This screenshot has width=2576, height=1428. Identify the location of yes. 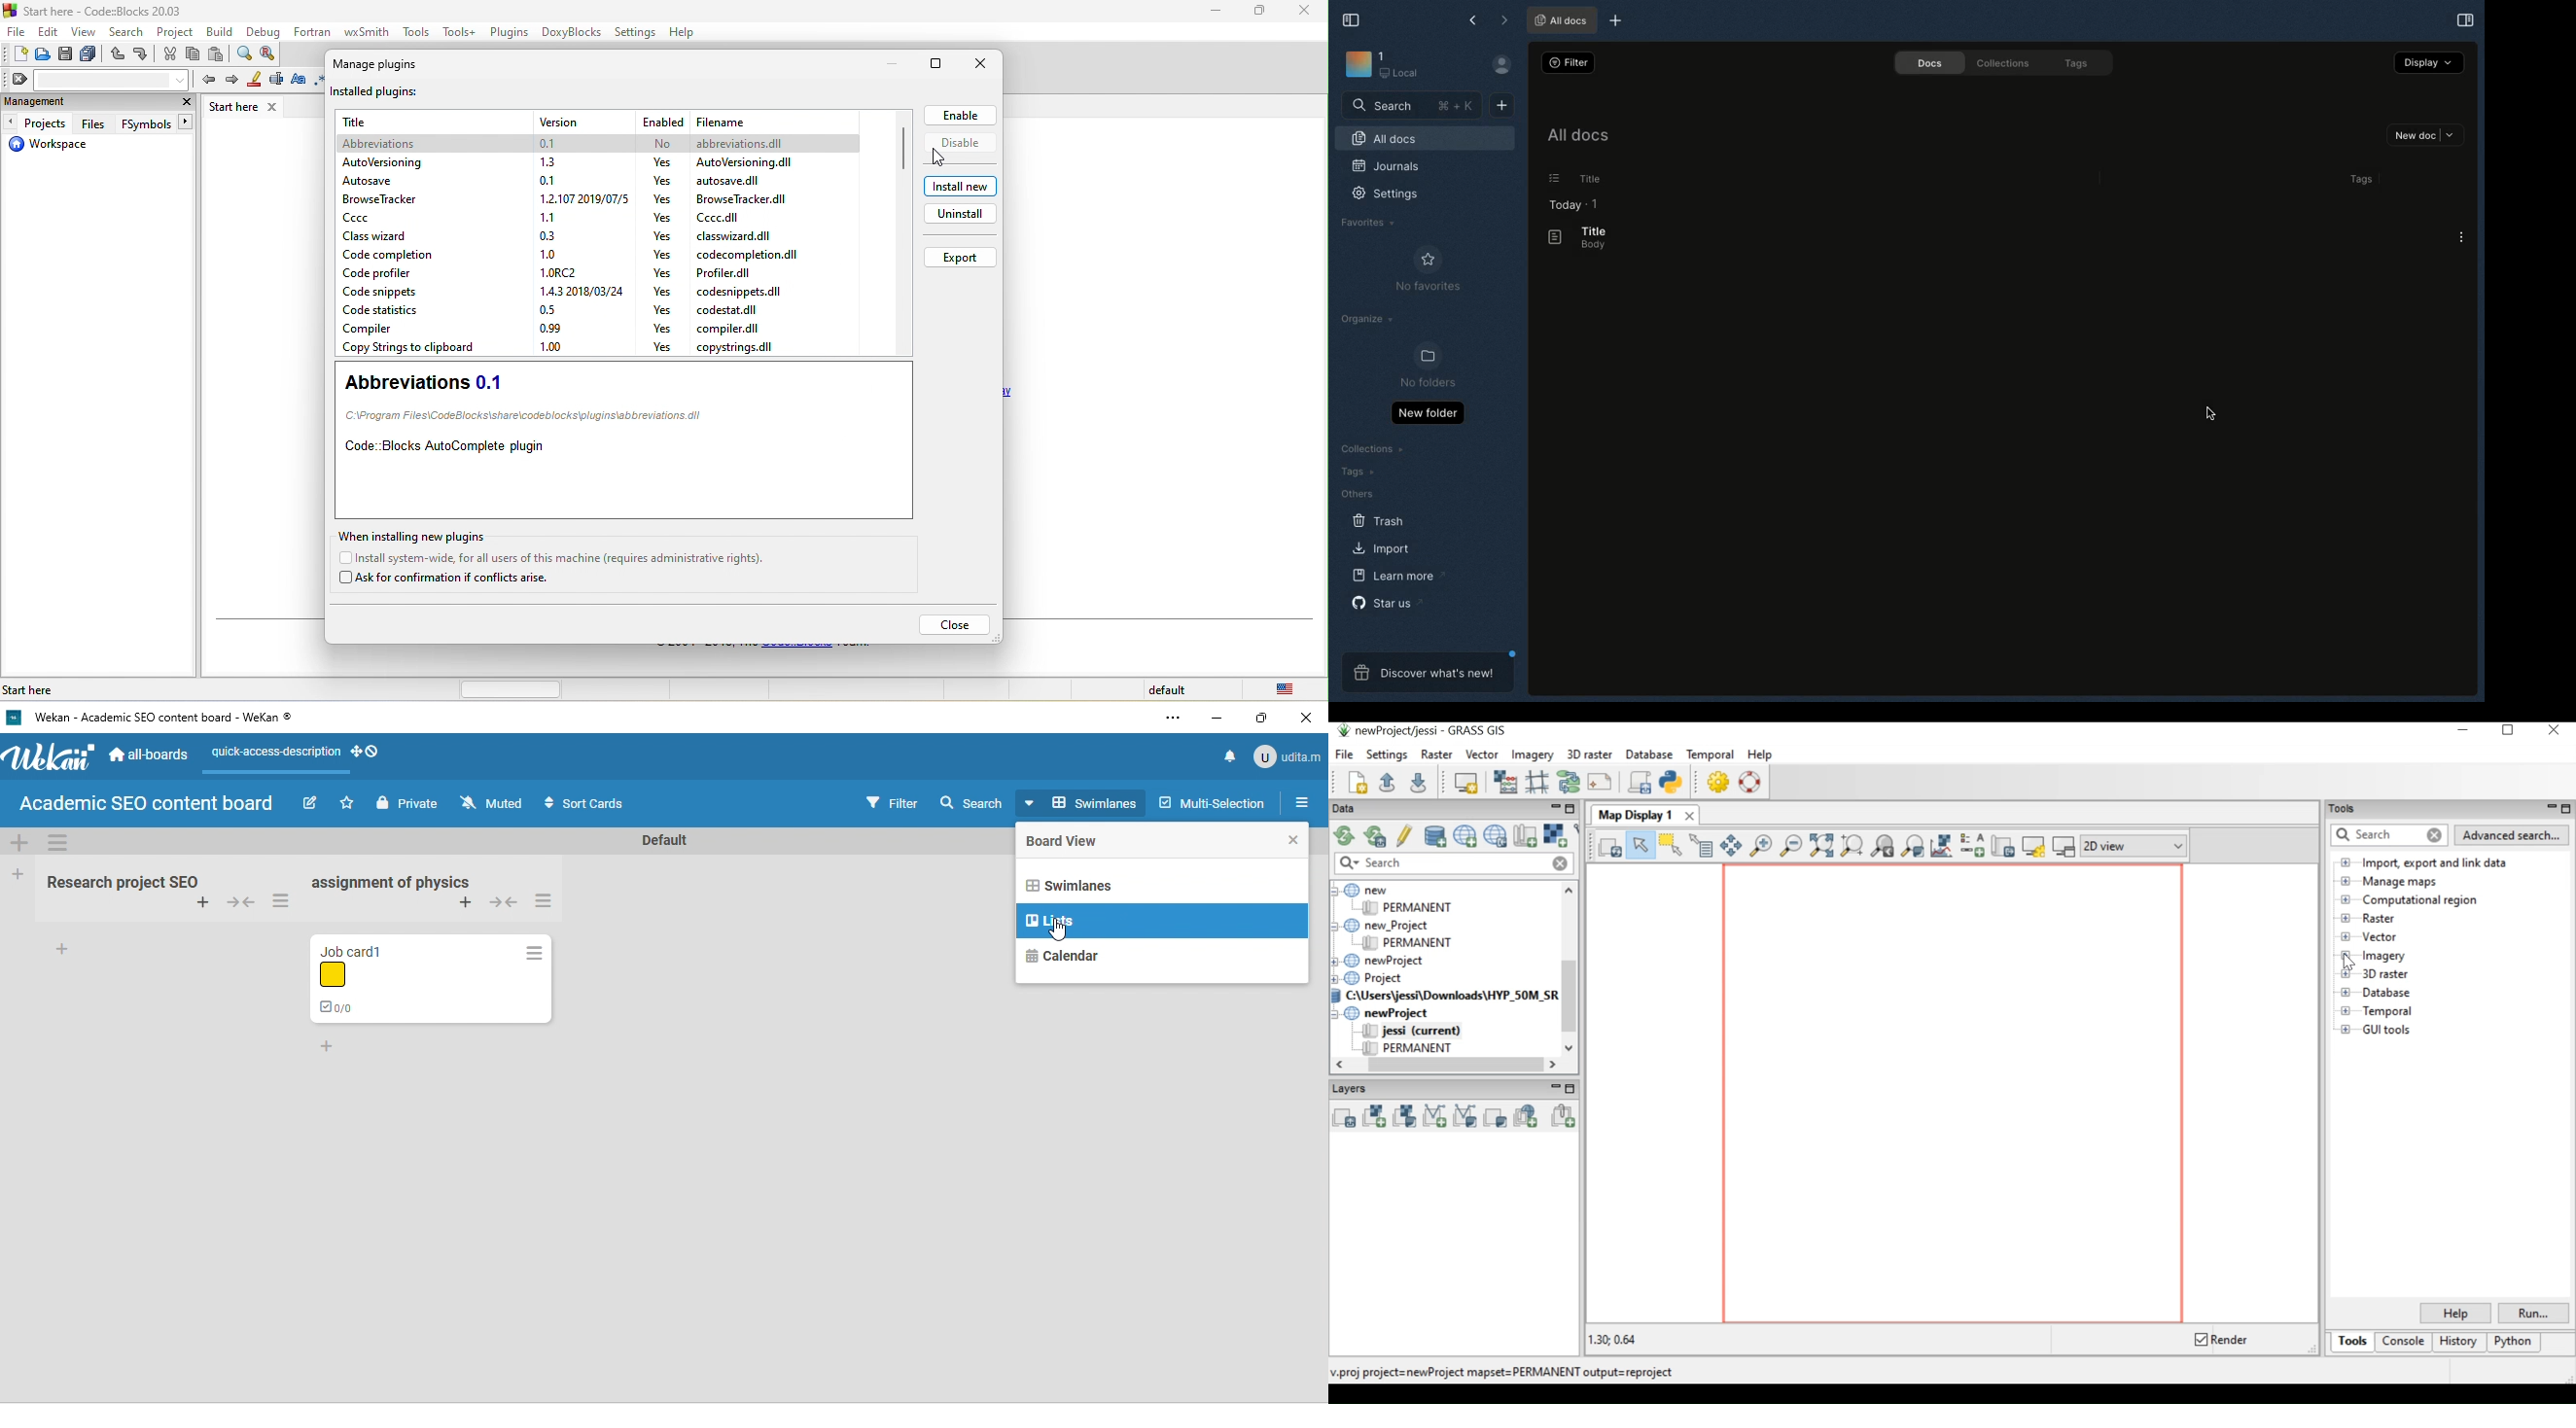
(662, 162).